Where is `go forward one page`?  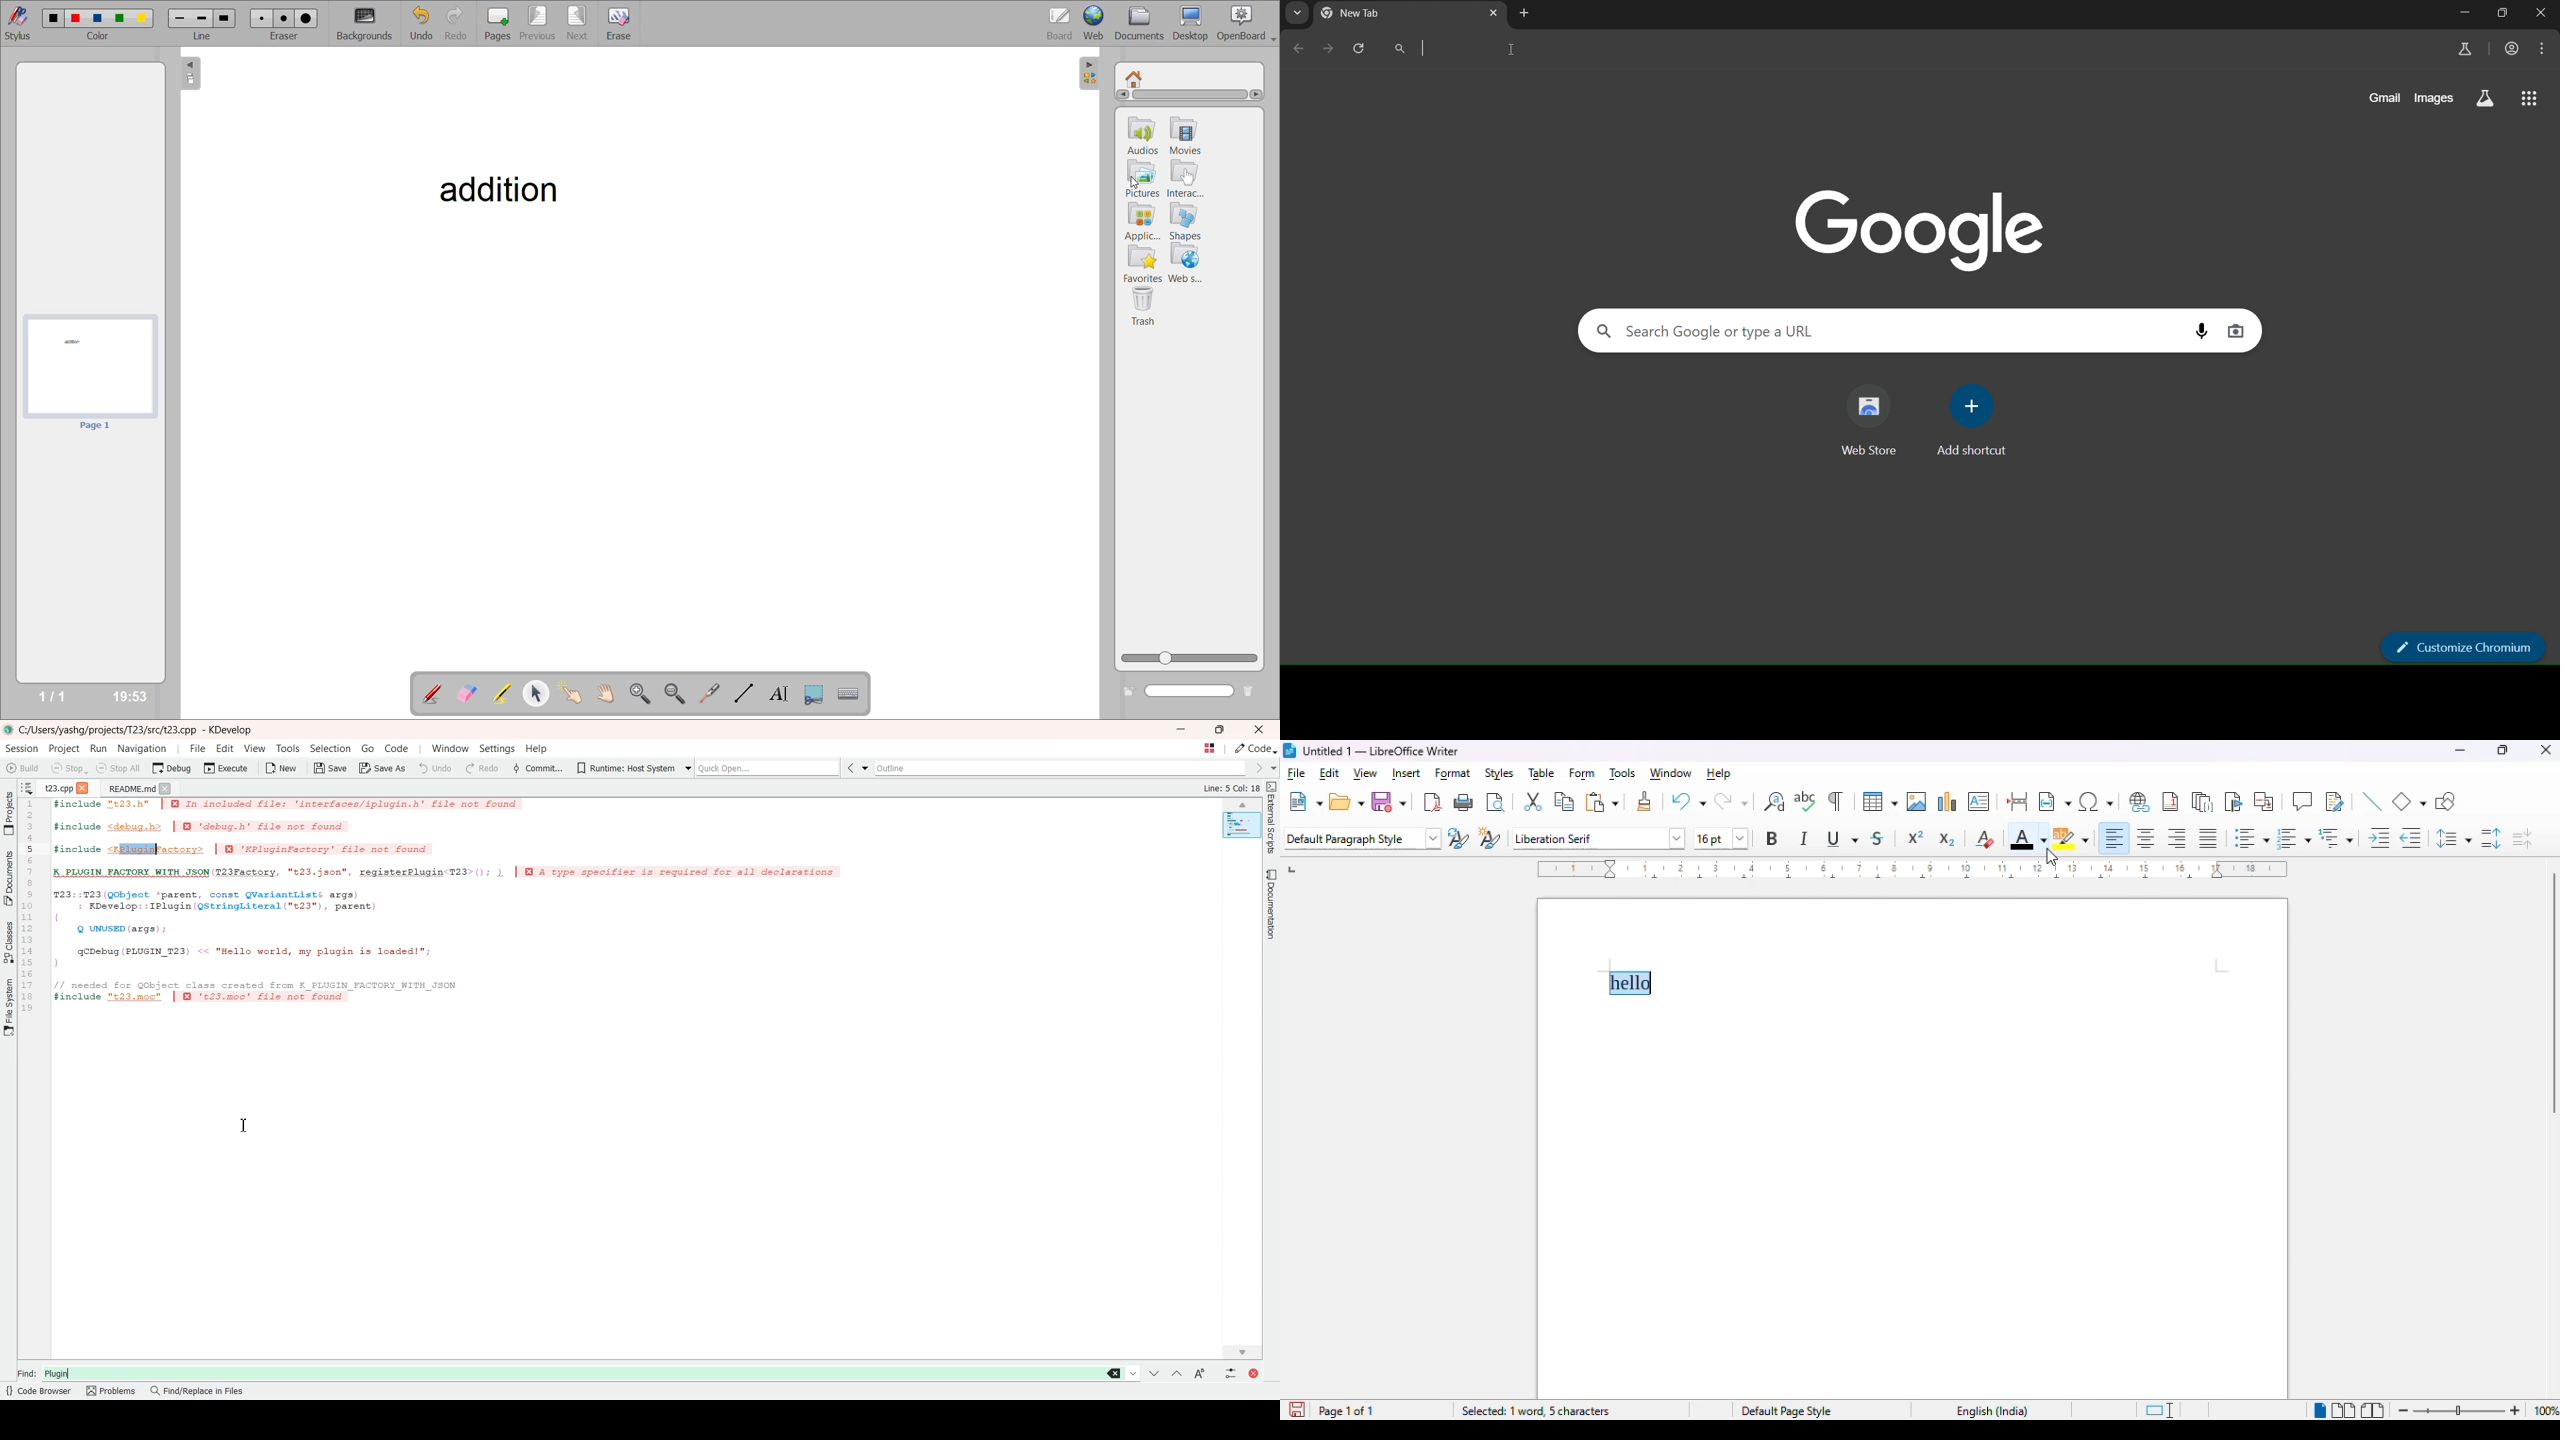
go forward one page is located at coordinates (1327, 49).